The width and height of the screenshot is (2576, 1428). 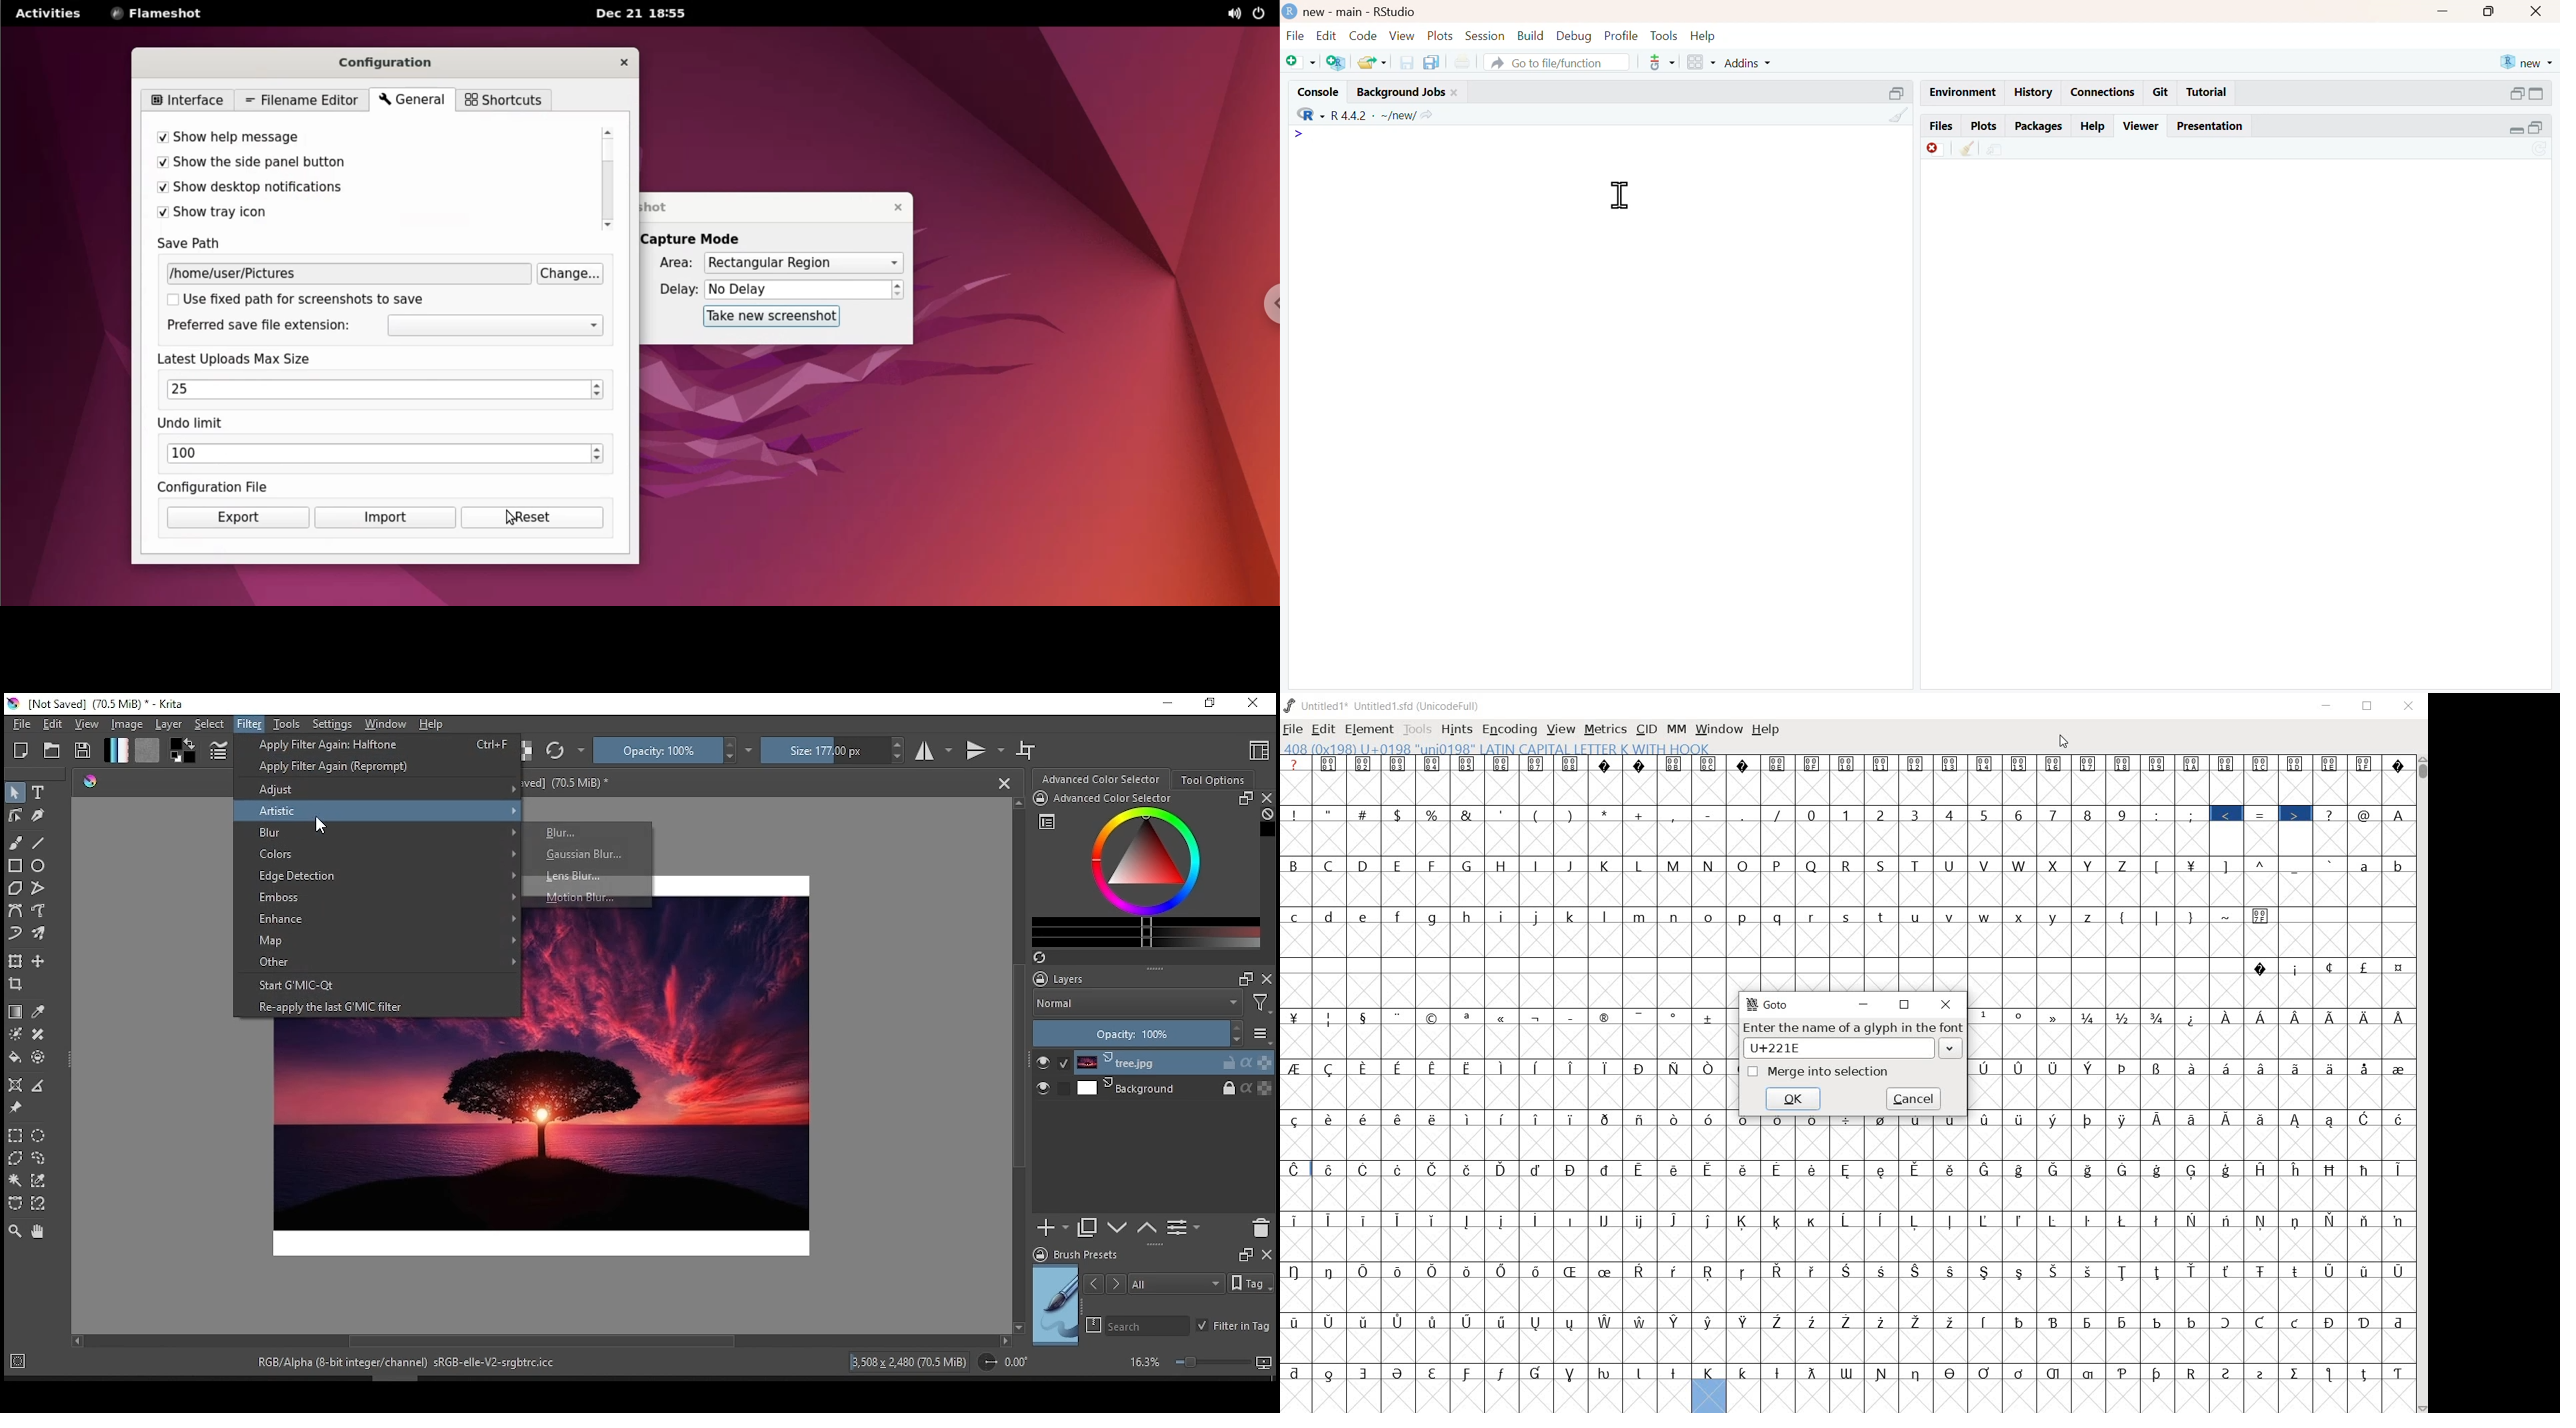 What do you see at coordinates (40, 1058) in the screenshot?
I see `enclose and fill tool` at bounding box center [40, 1058].